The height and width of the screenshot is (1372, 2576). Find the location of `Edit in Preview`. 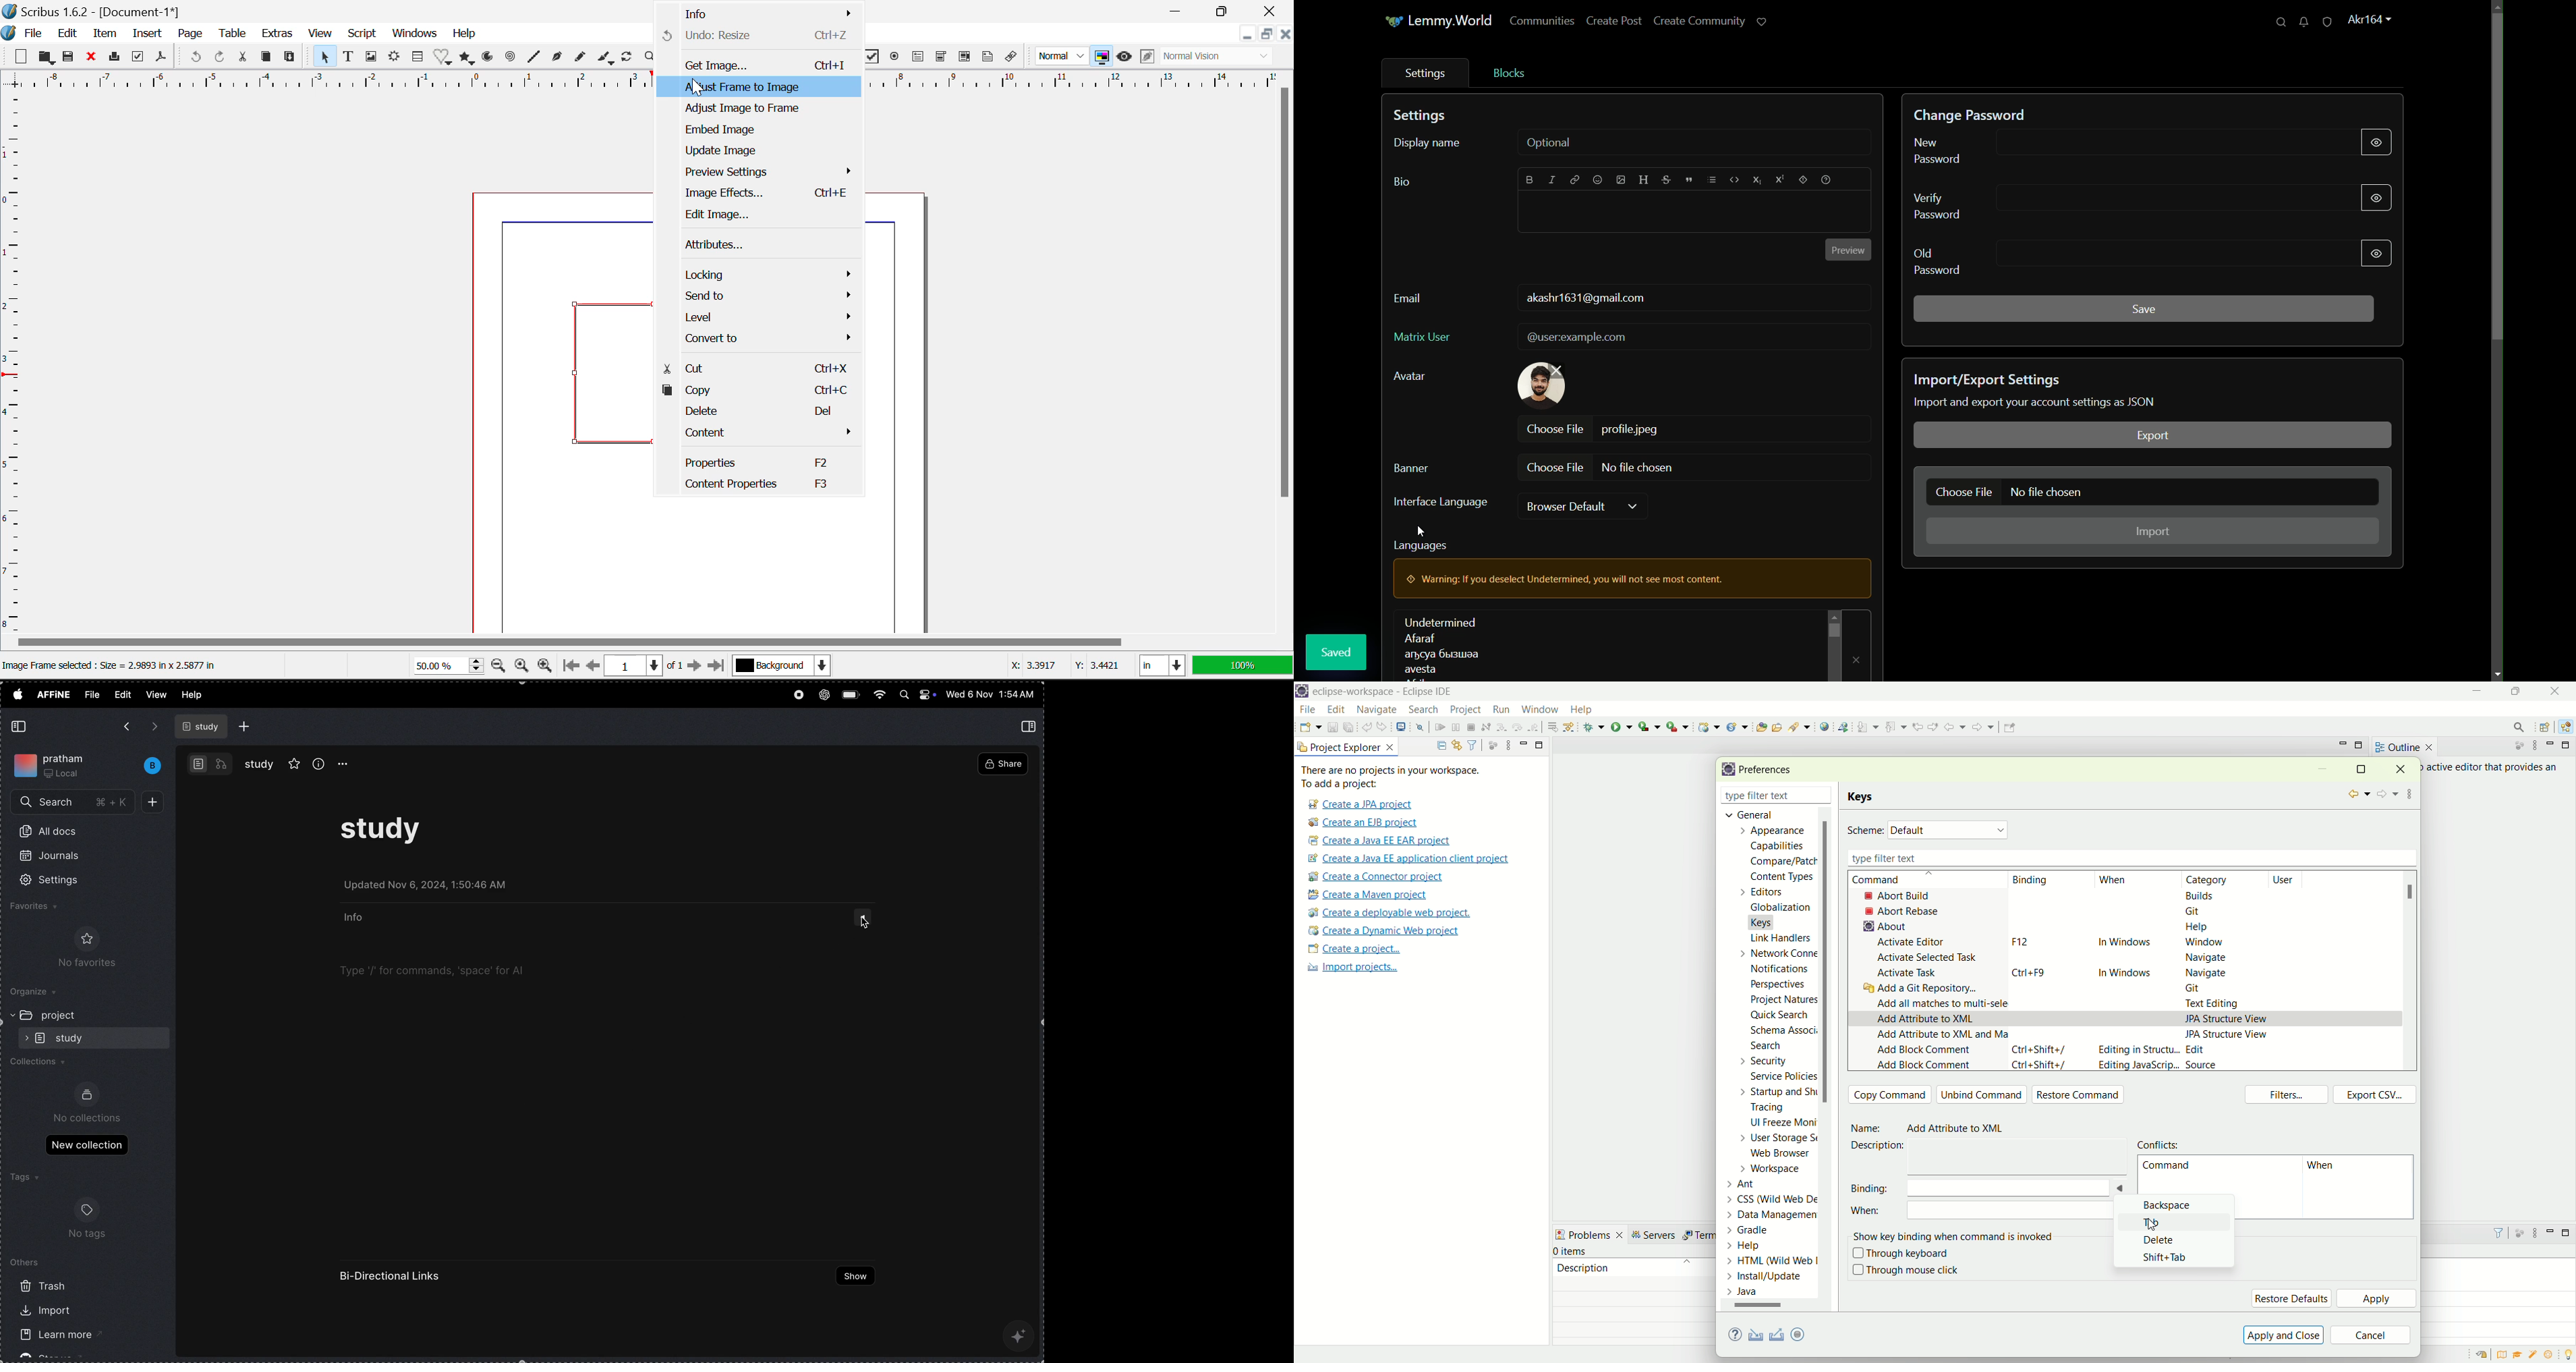

Edit in Preview is located at coordinates (1145, 58).